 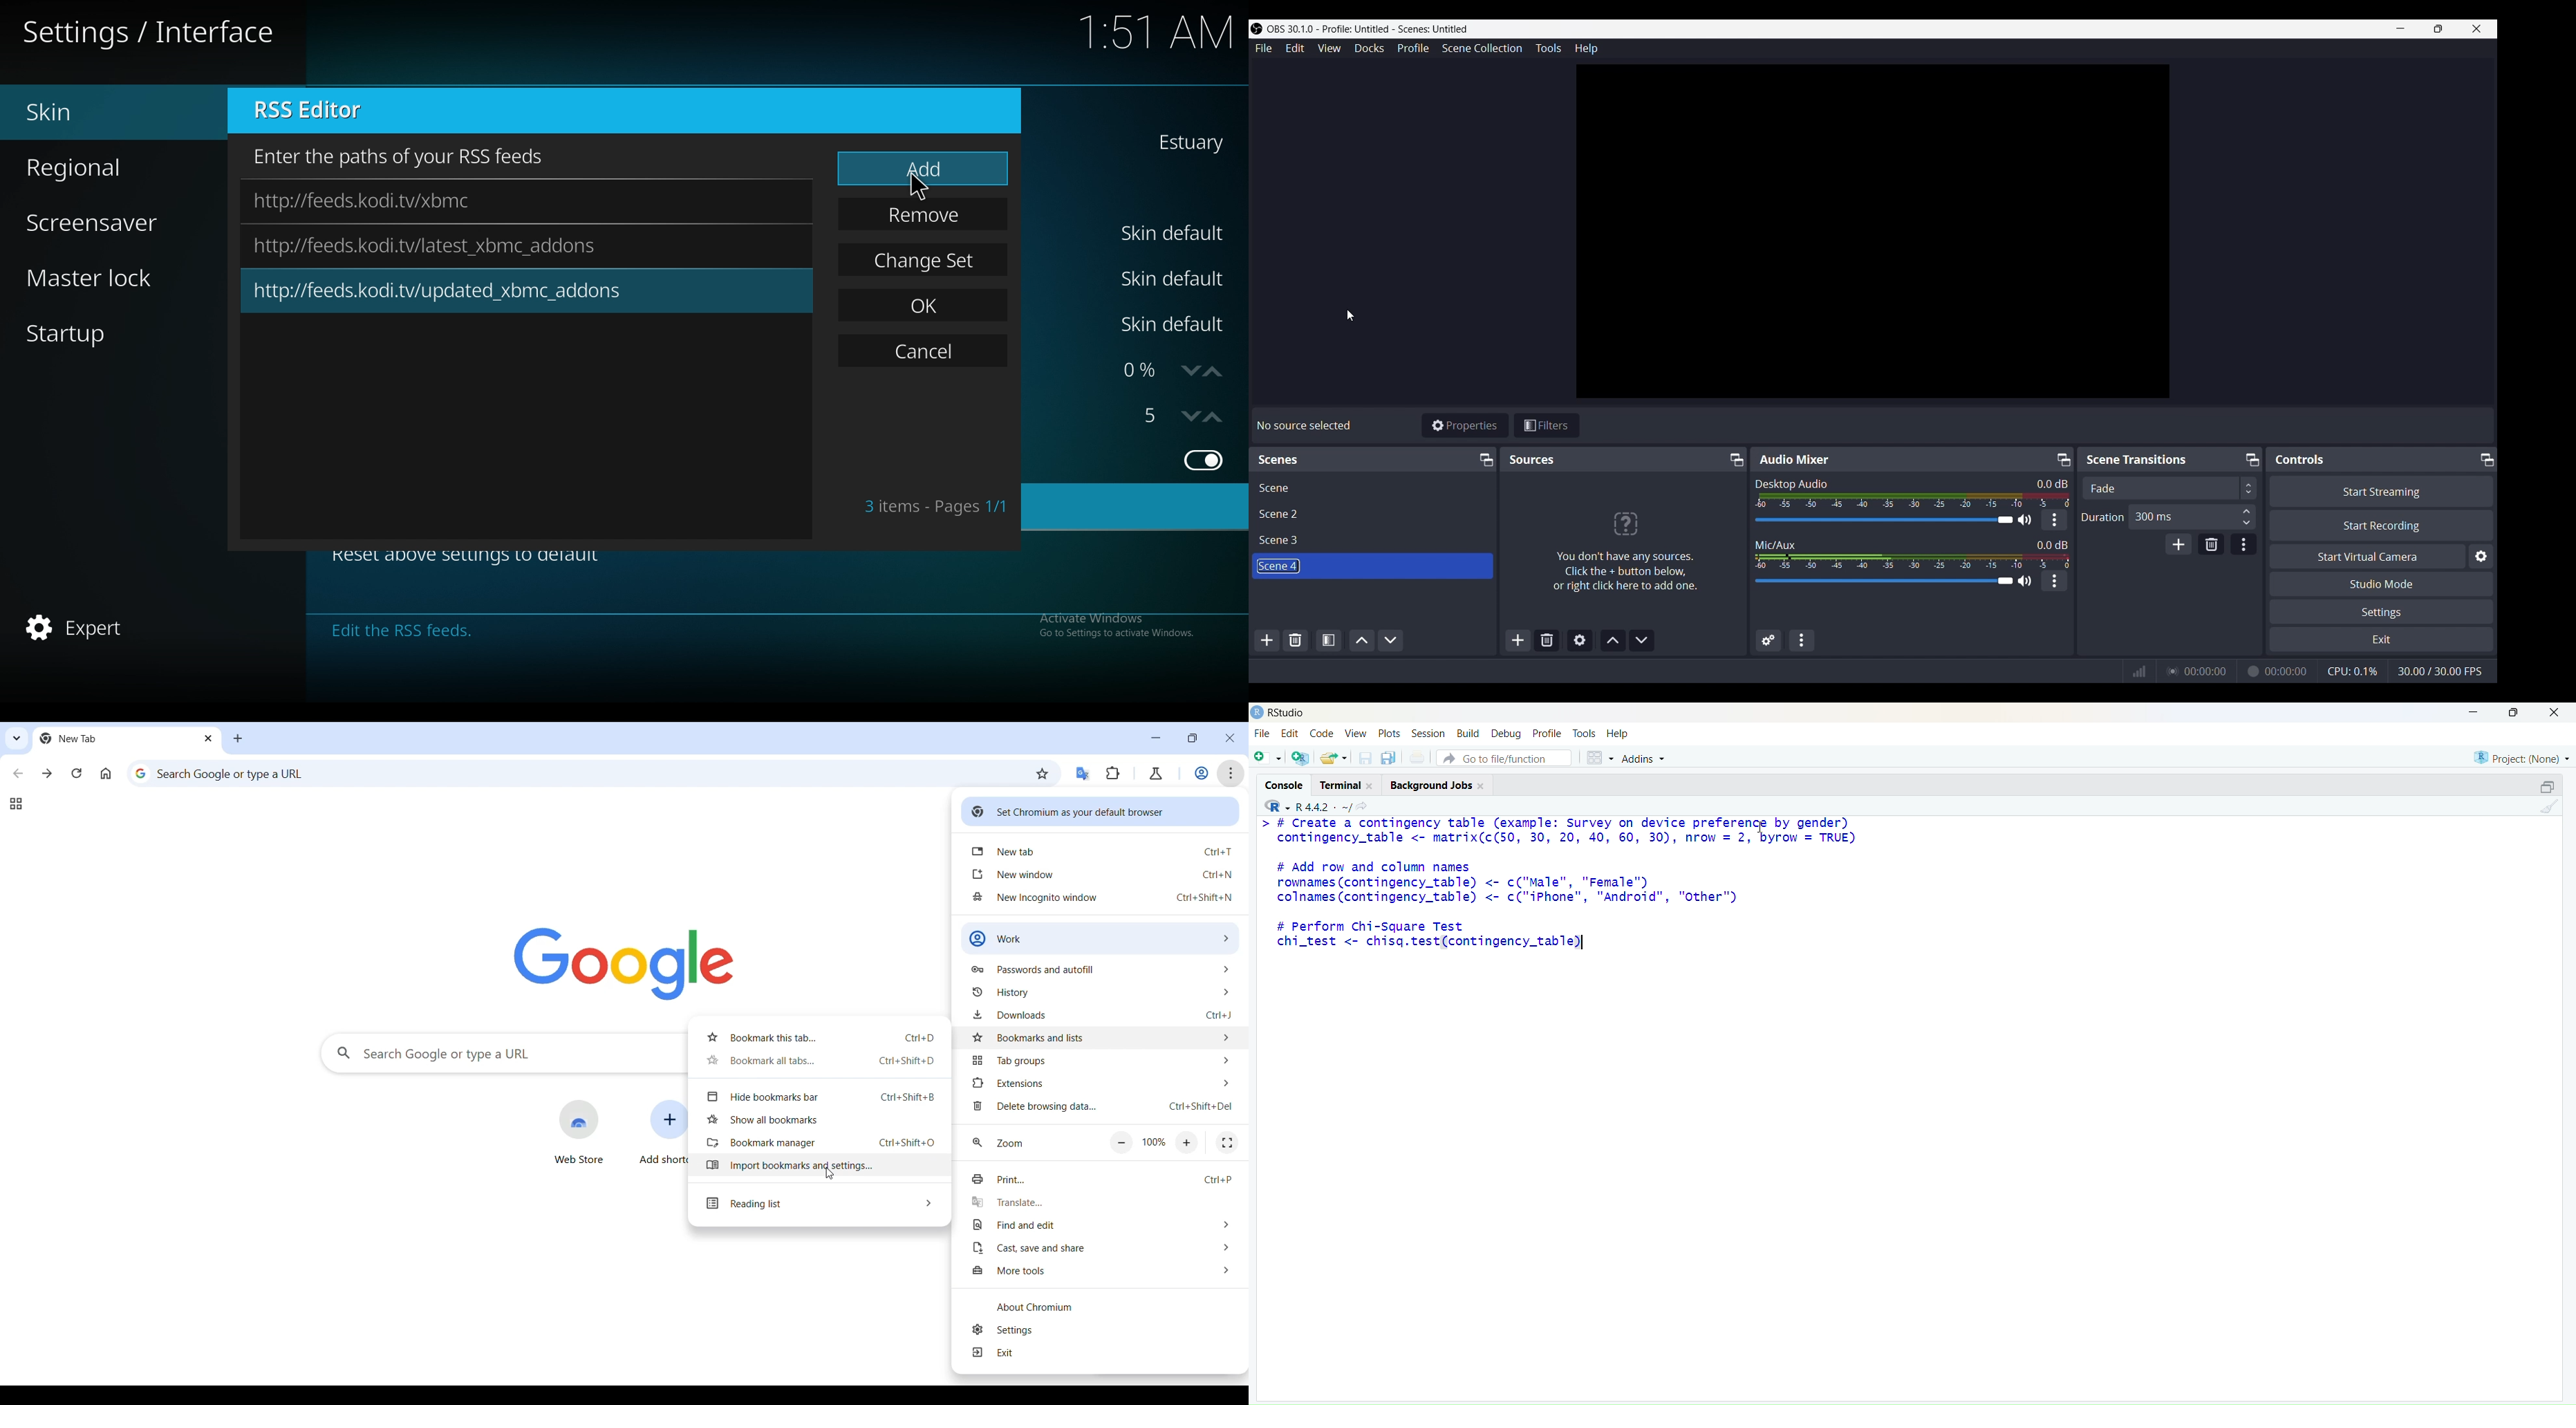 What do you see at coordinates (1625, 522) in the screenshot?
I see `?` at bounding box center [1625, 522].